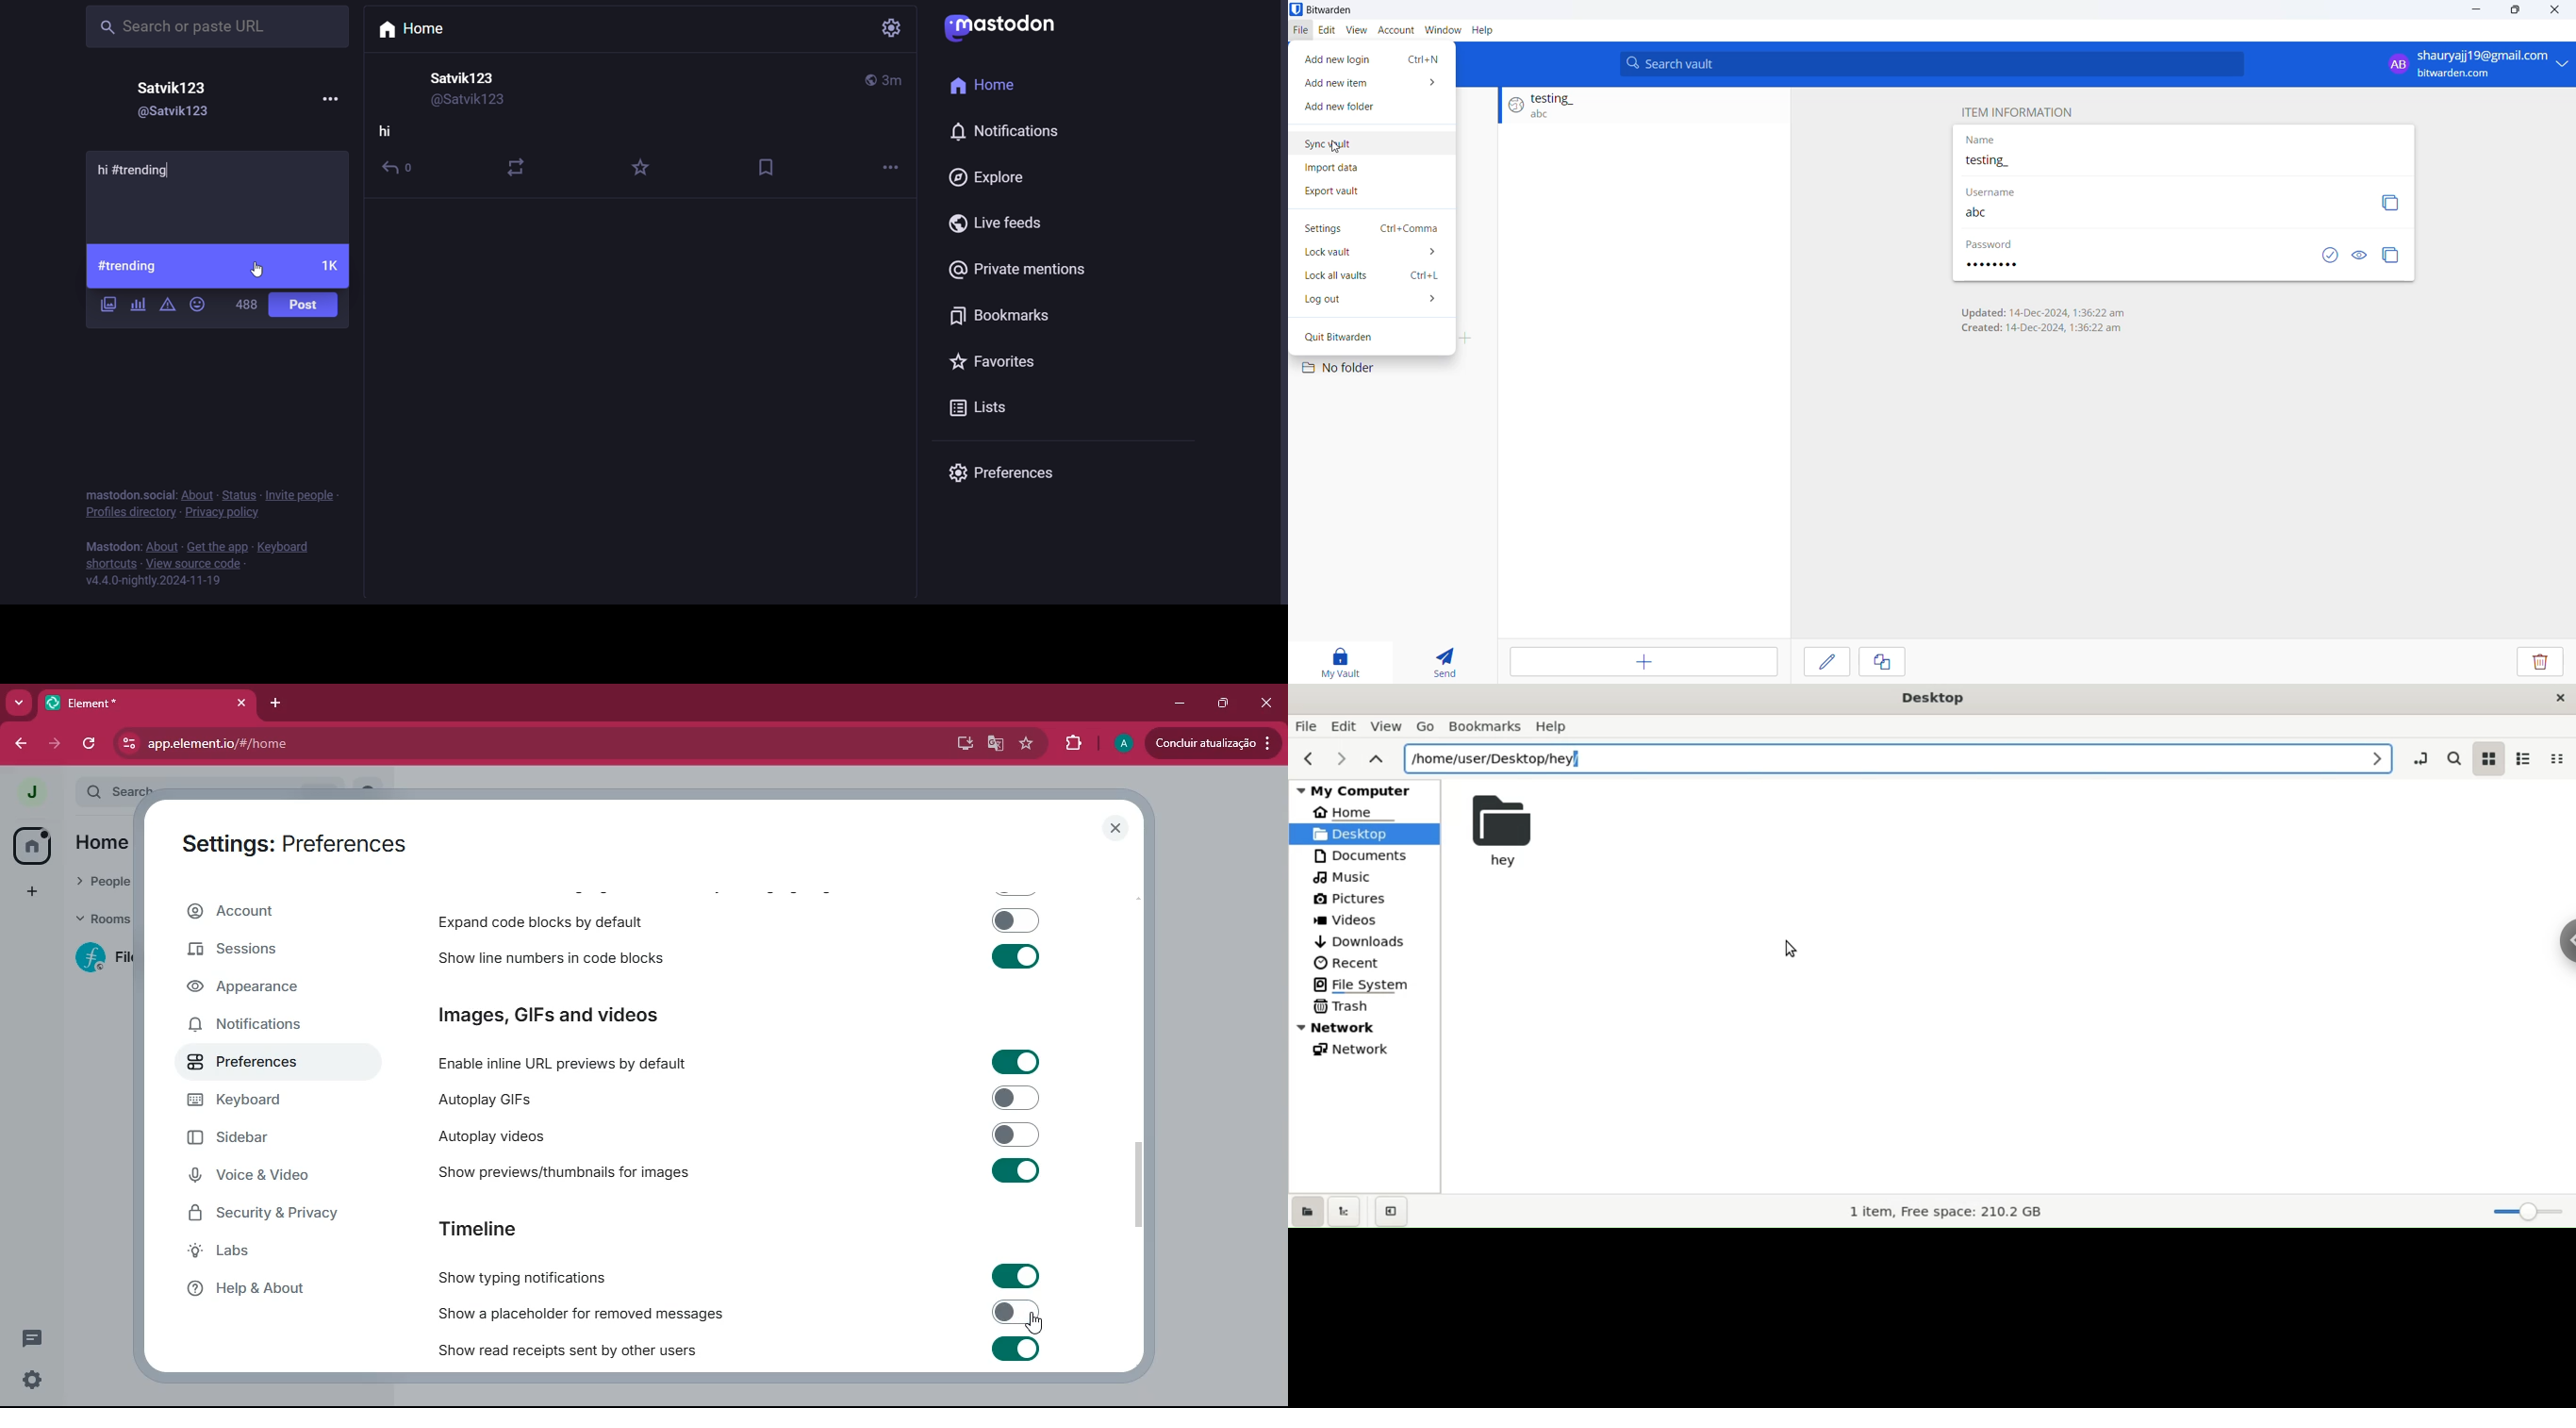 The height and width of the screenshot is (1428, 2576). I want to click on bookmark, so click(769, 166).